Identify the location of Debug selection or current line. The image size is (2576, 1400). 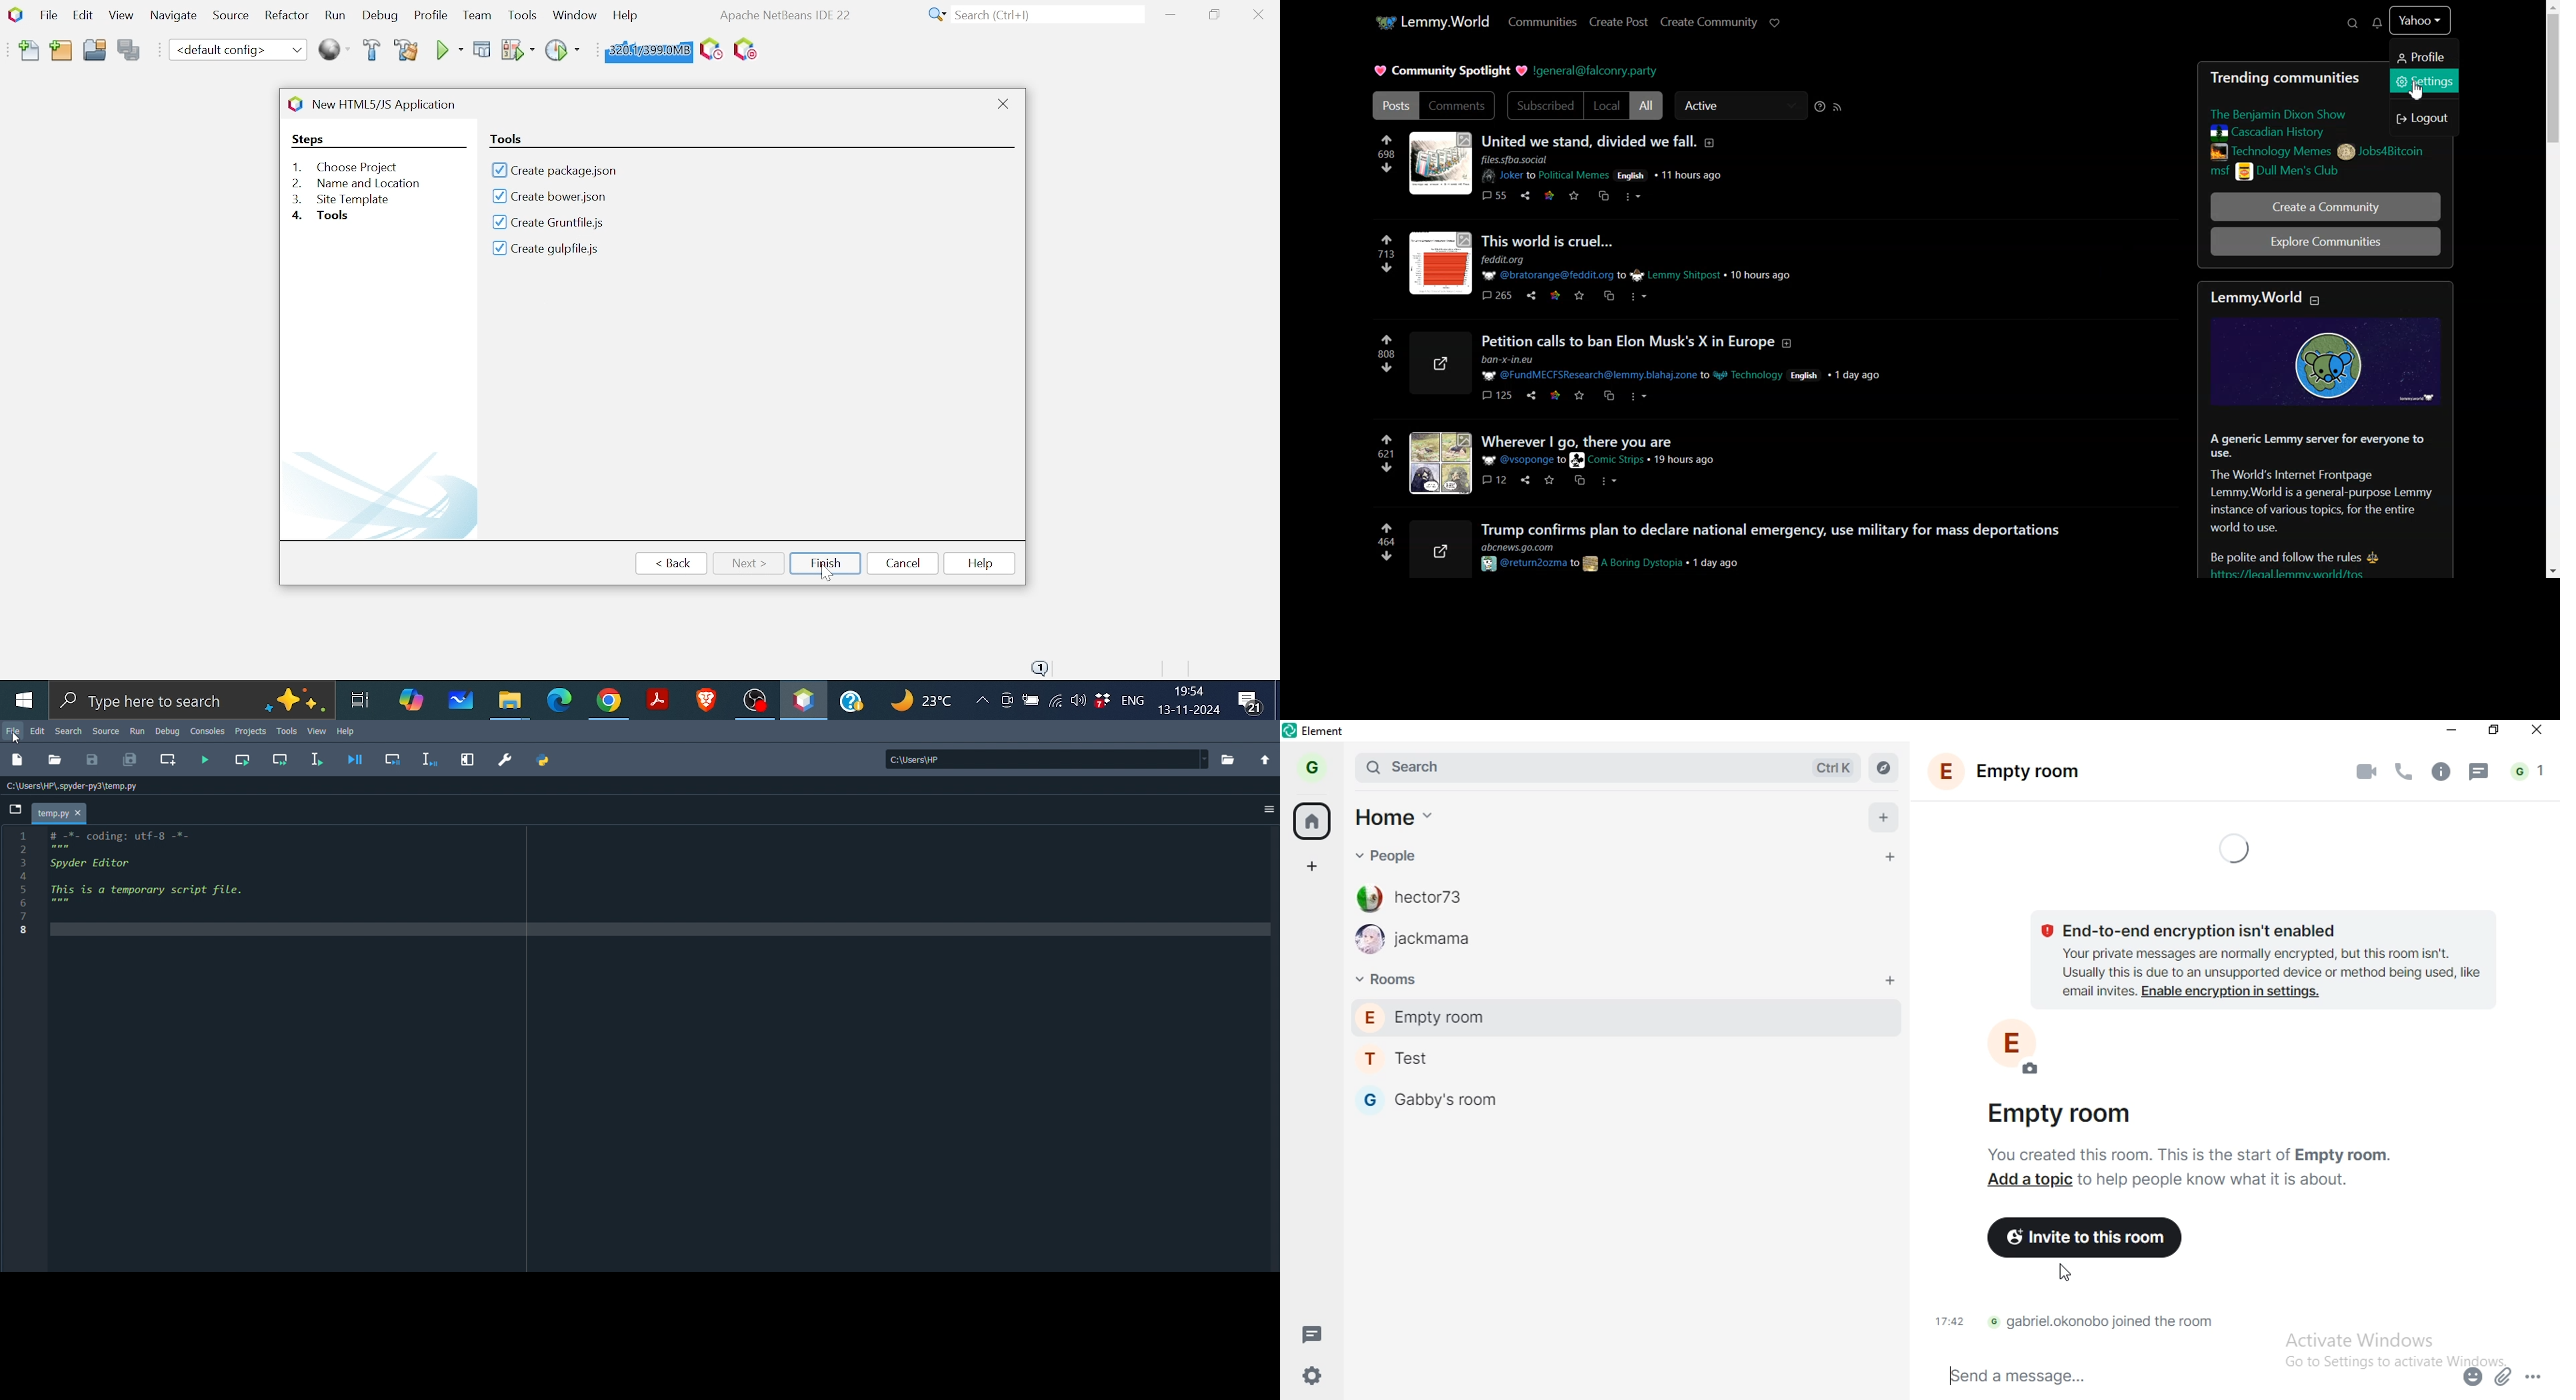
(430, 759).